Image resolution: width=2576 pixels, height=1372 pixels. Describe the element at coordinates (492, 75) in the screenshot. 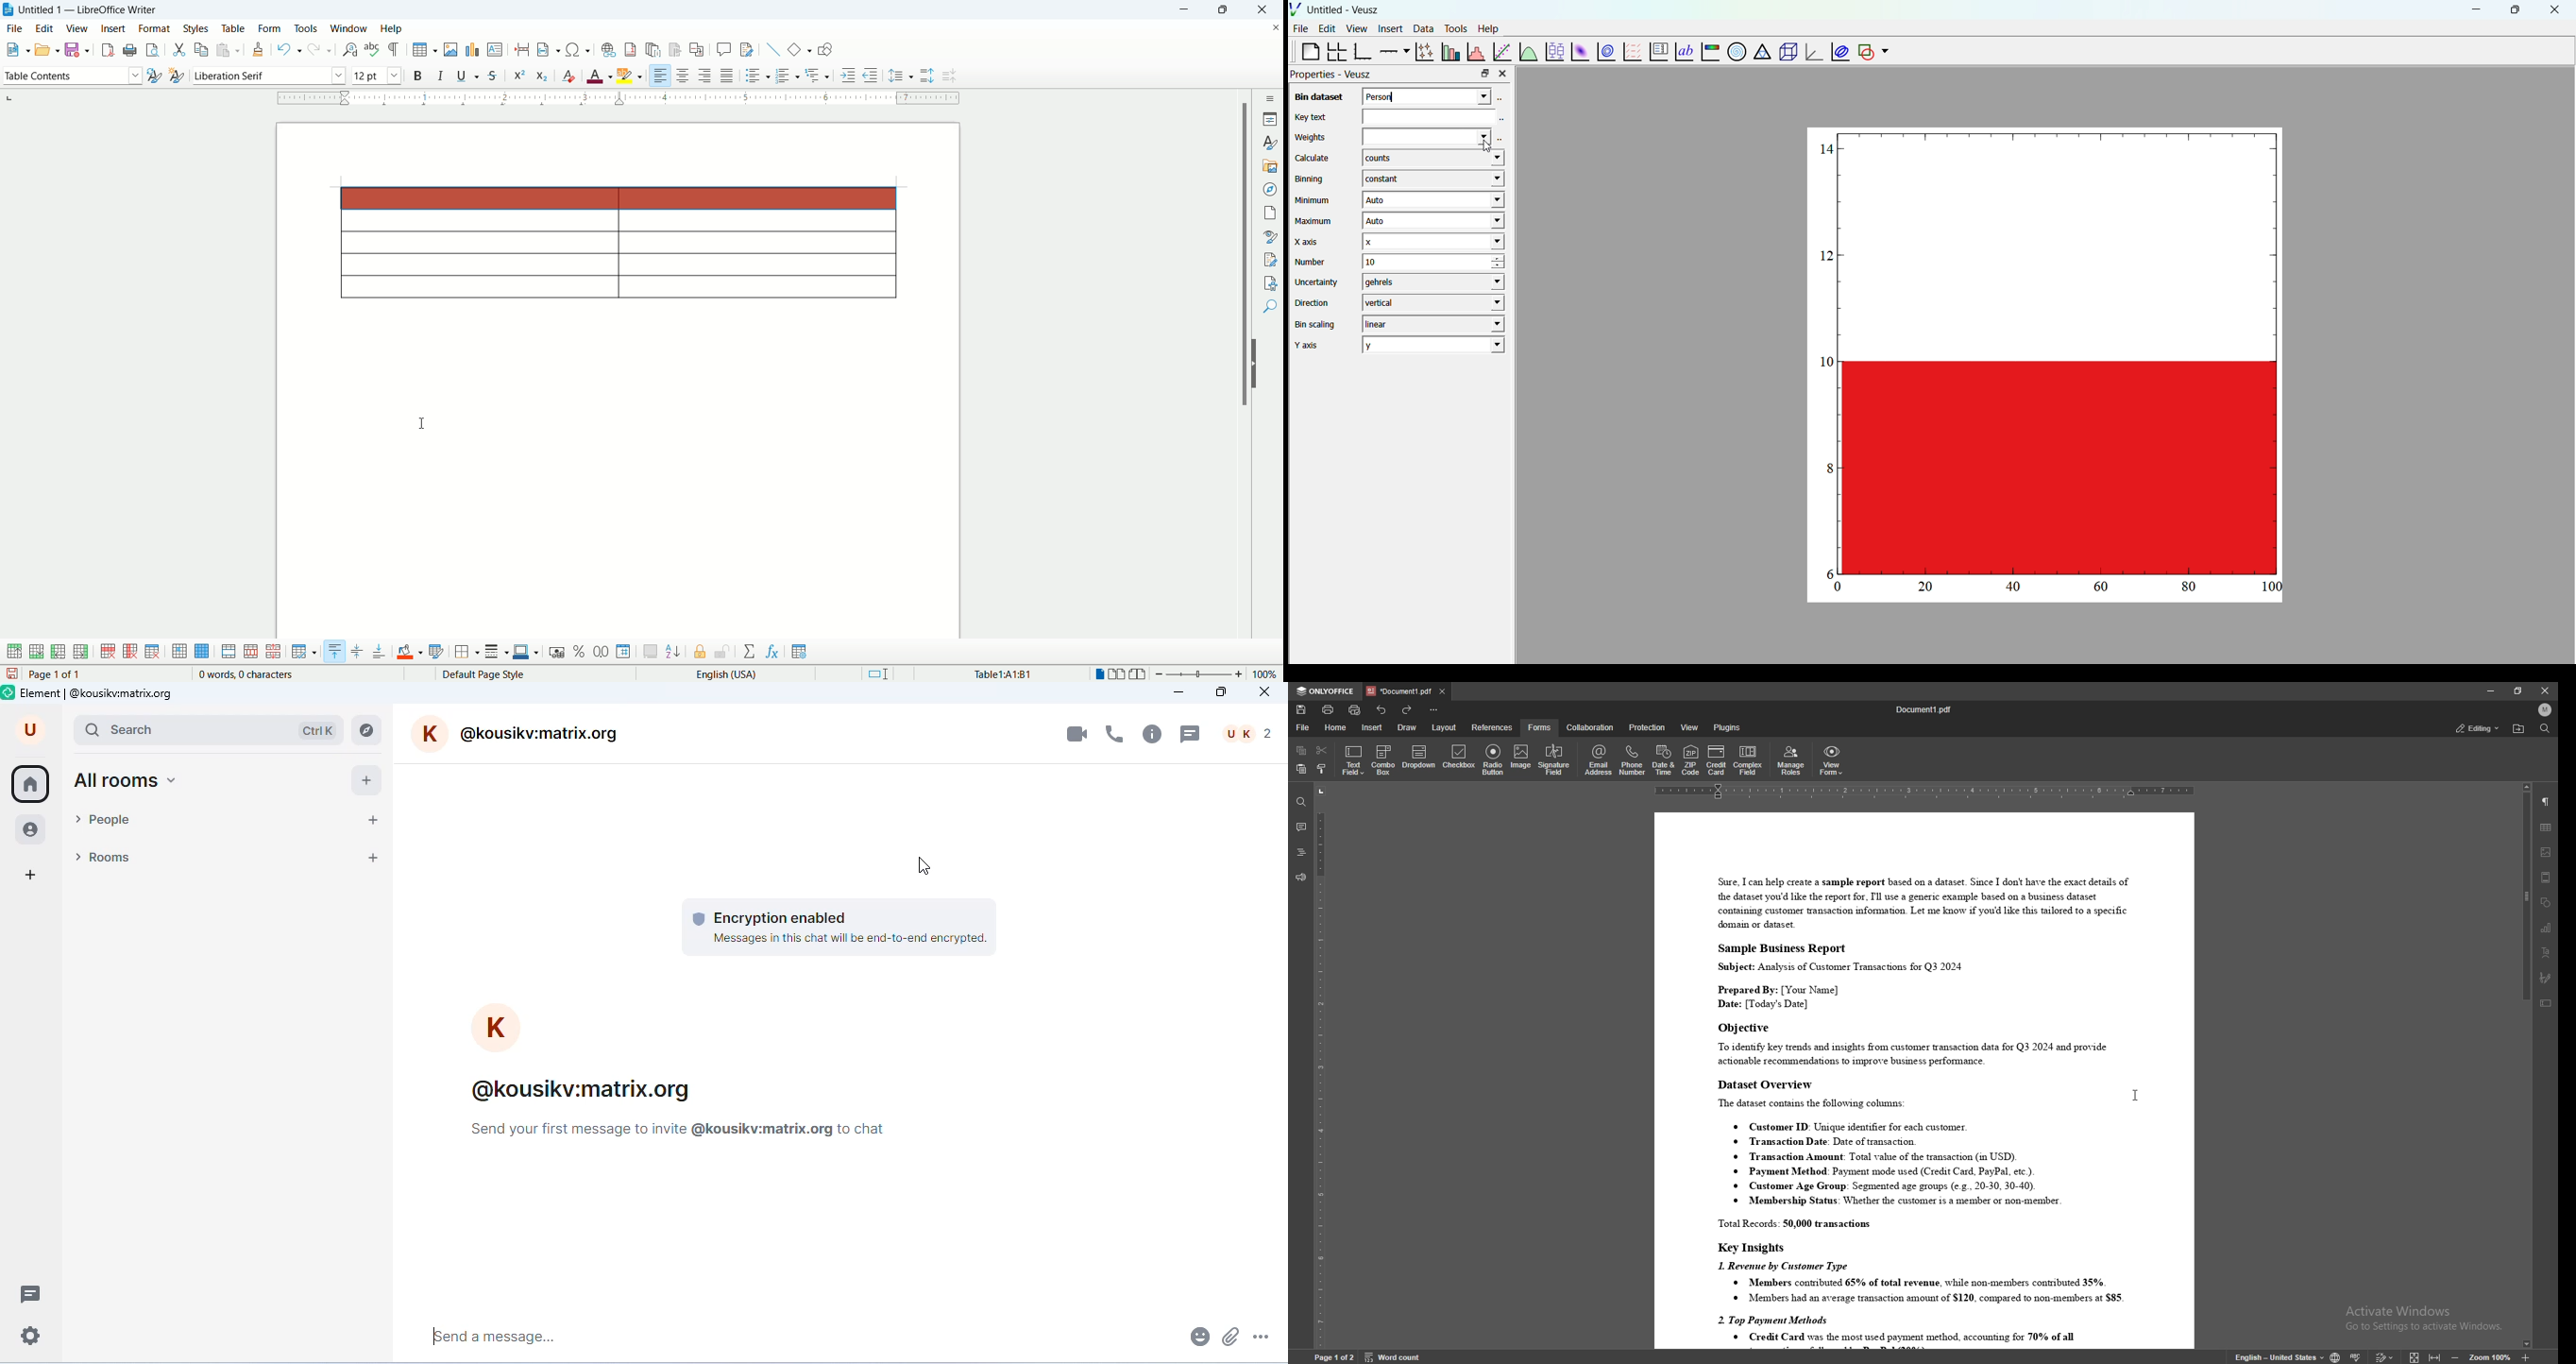

I see `strikethrough` at that location.